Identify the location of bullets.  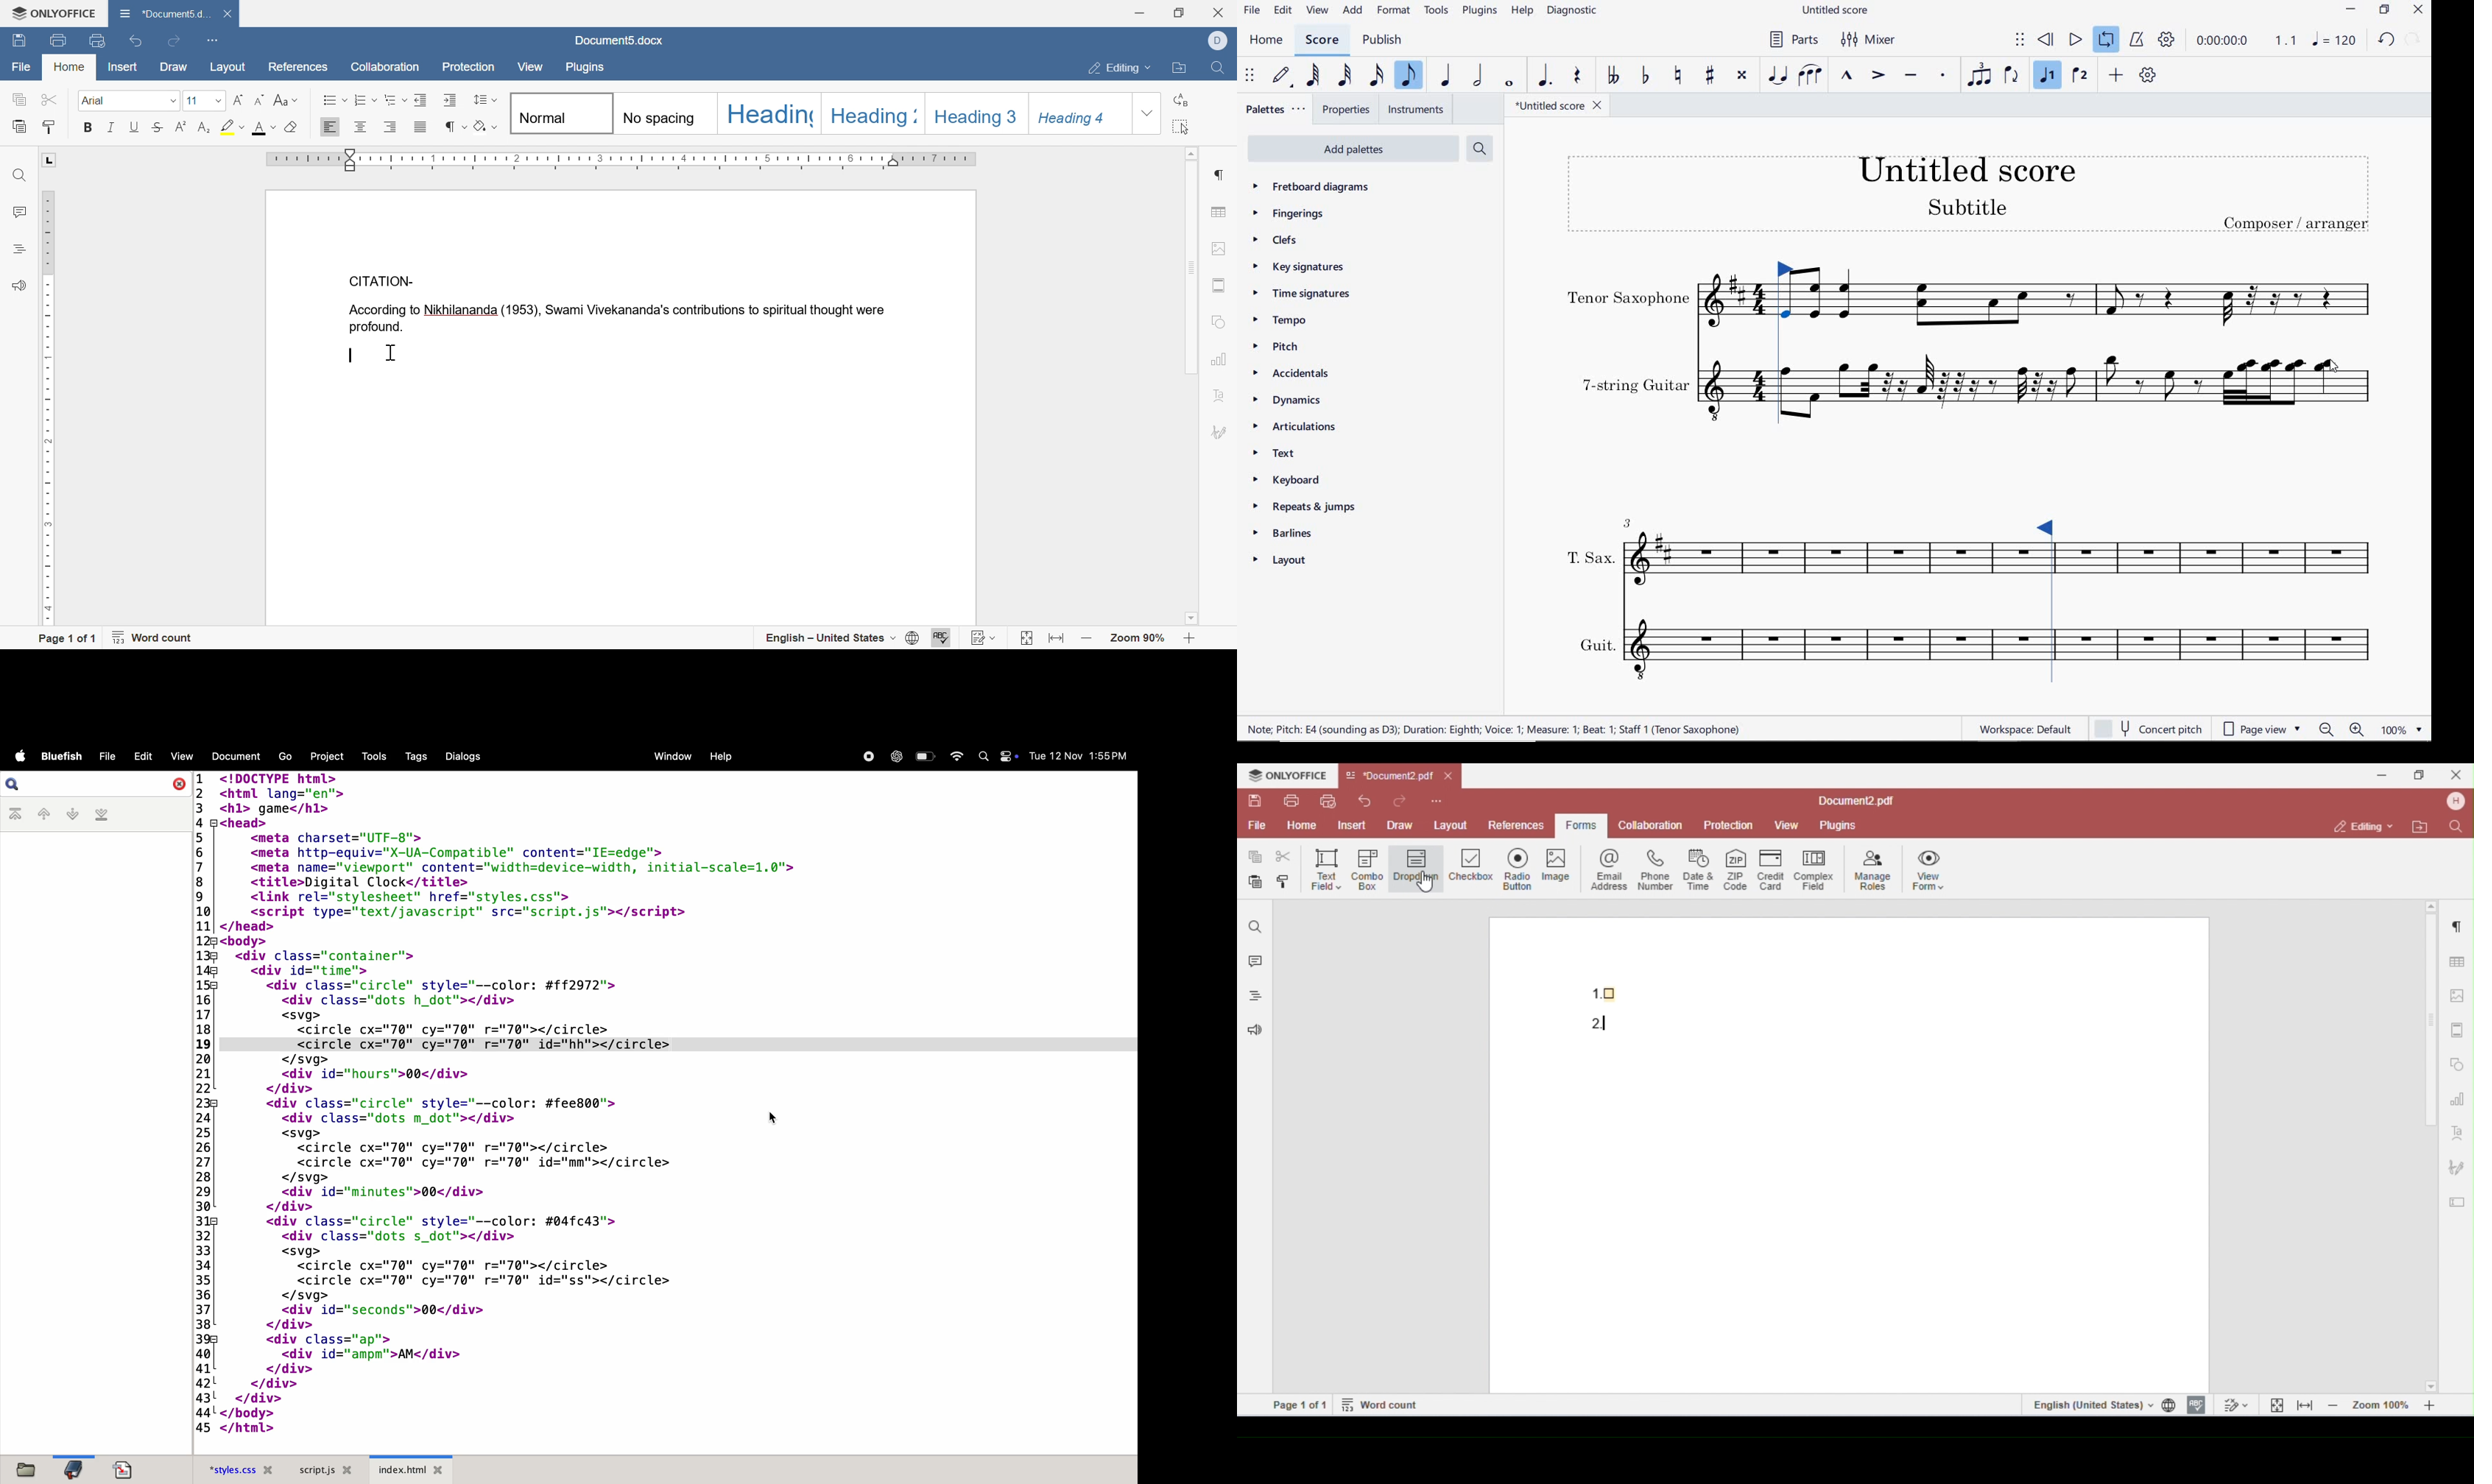
(334, 99).